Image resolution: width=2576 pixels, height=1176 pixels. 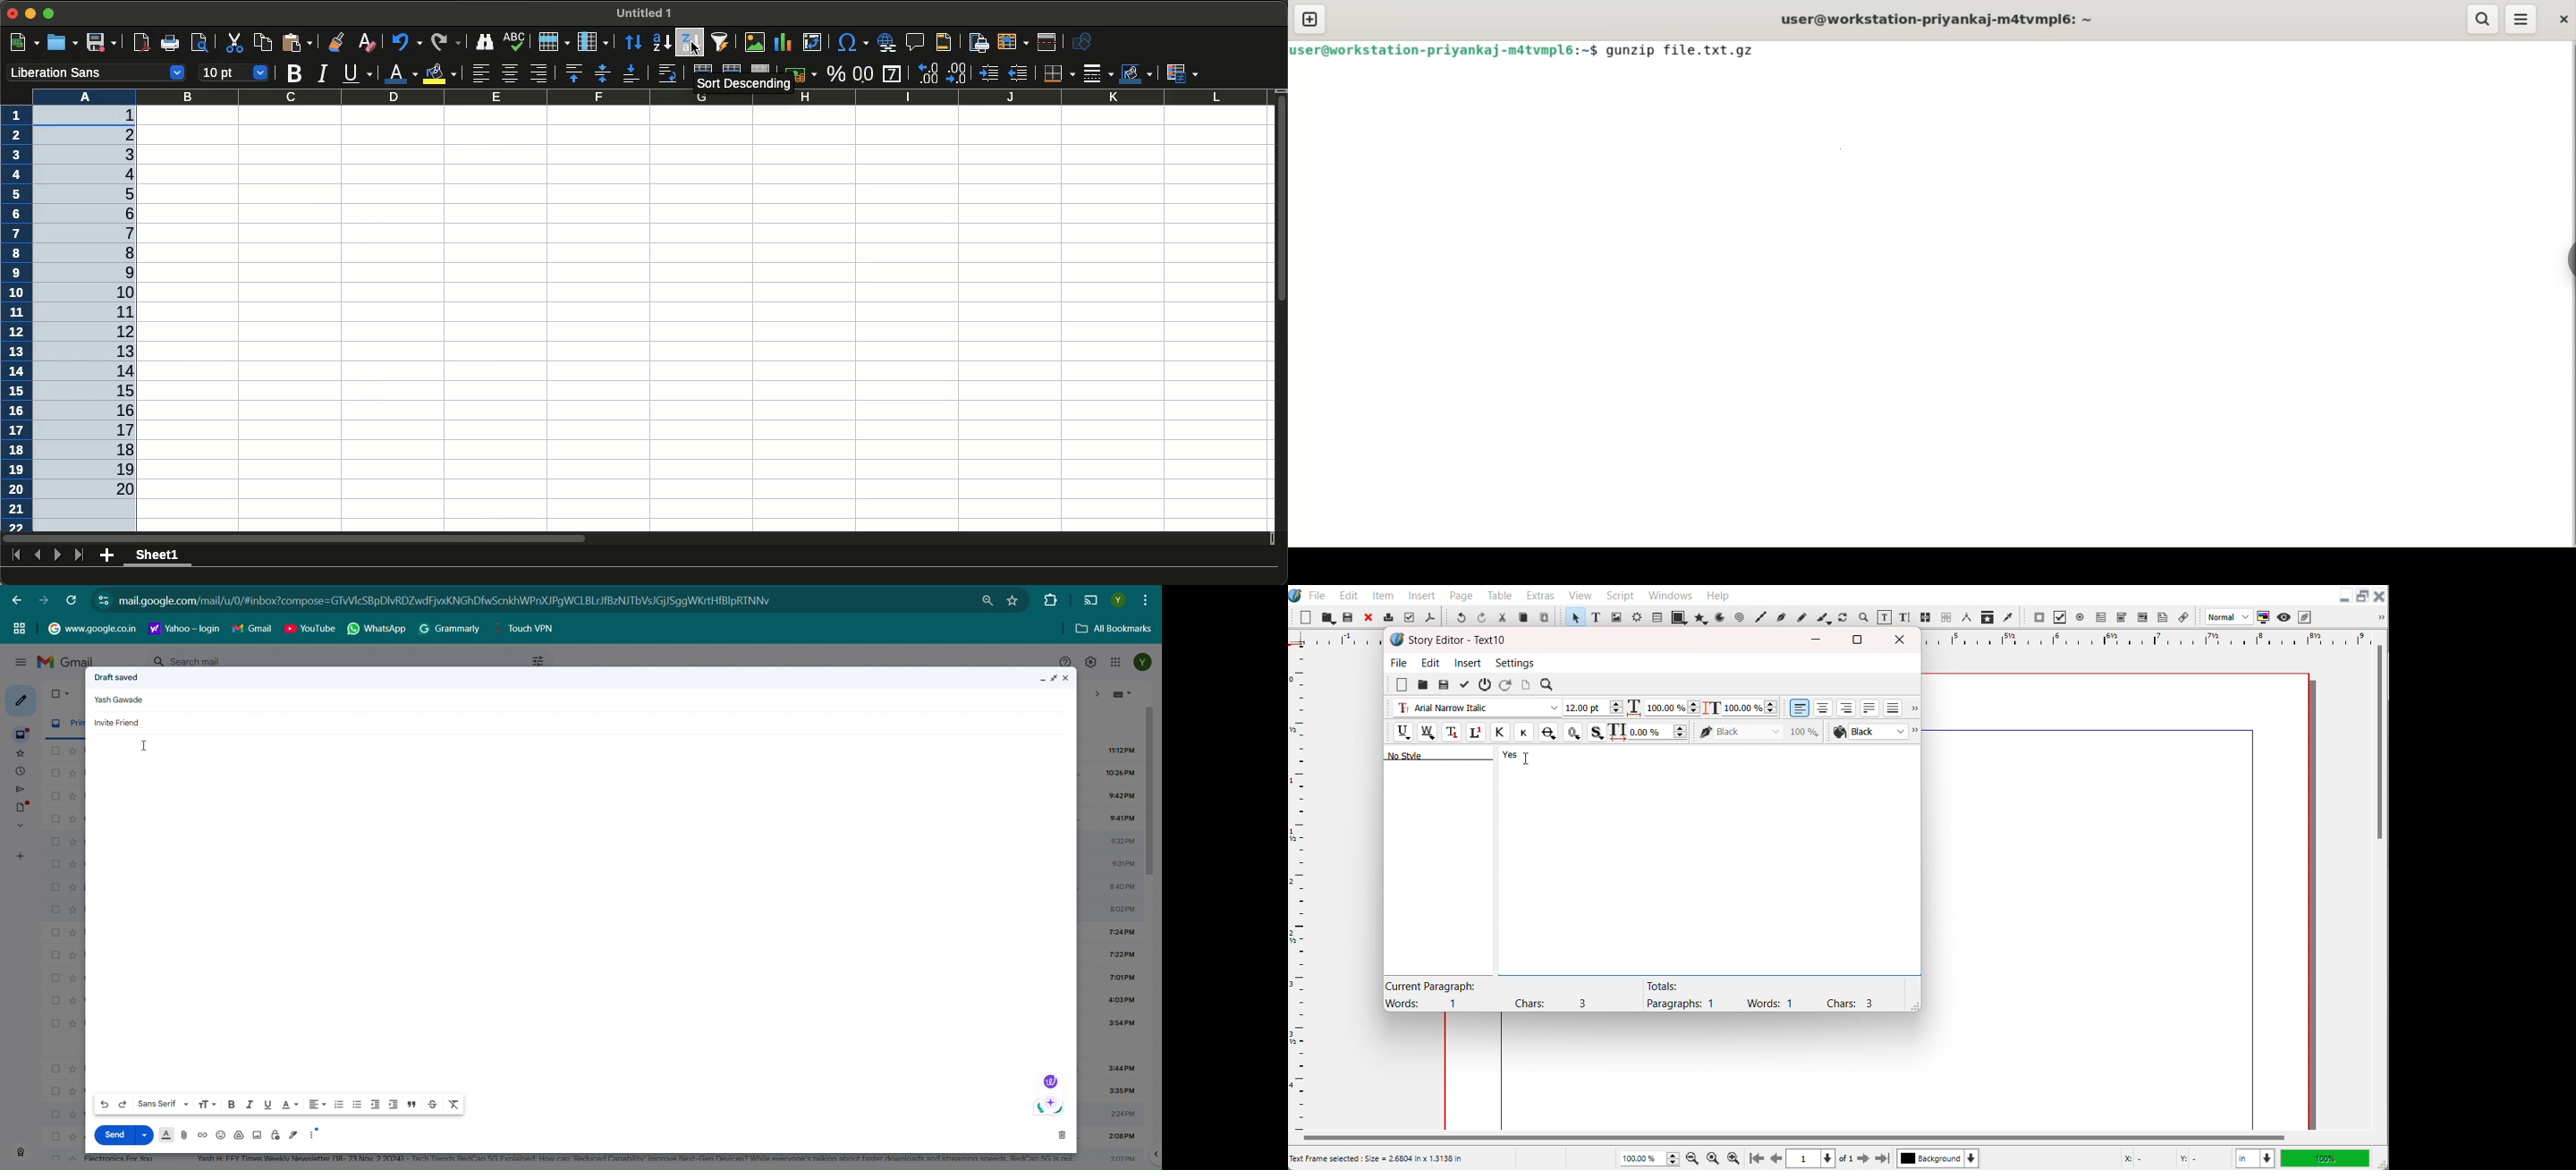 What do you see at coordinates (120, 212) in the screenshot?
I see `6` at bounding box center [120, 212].